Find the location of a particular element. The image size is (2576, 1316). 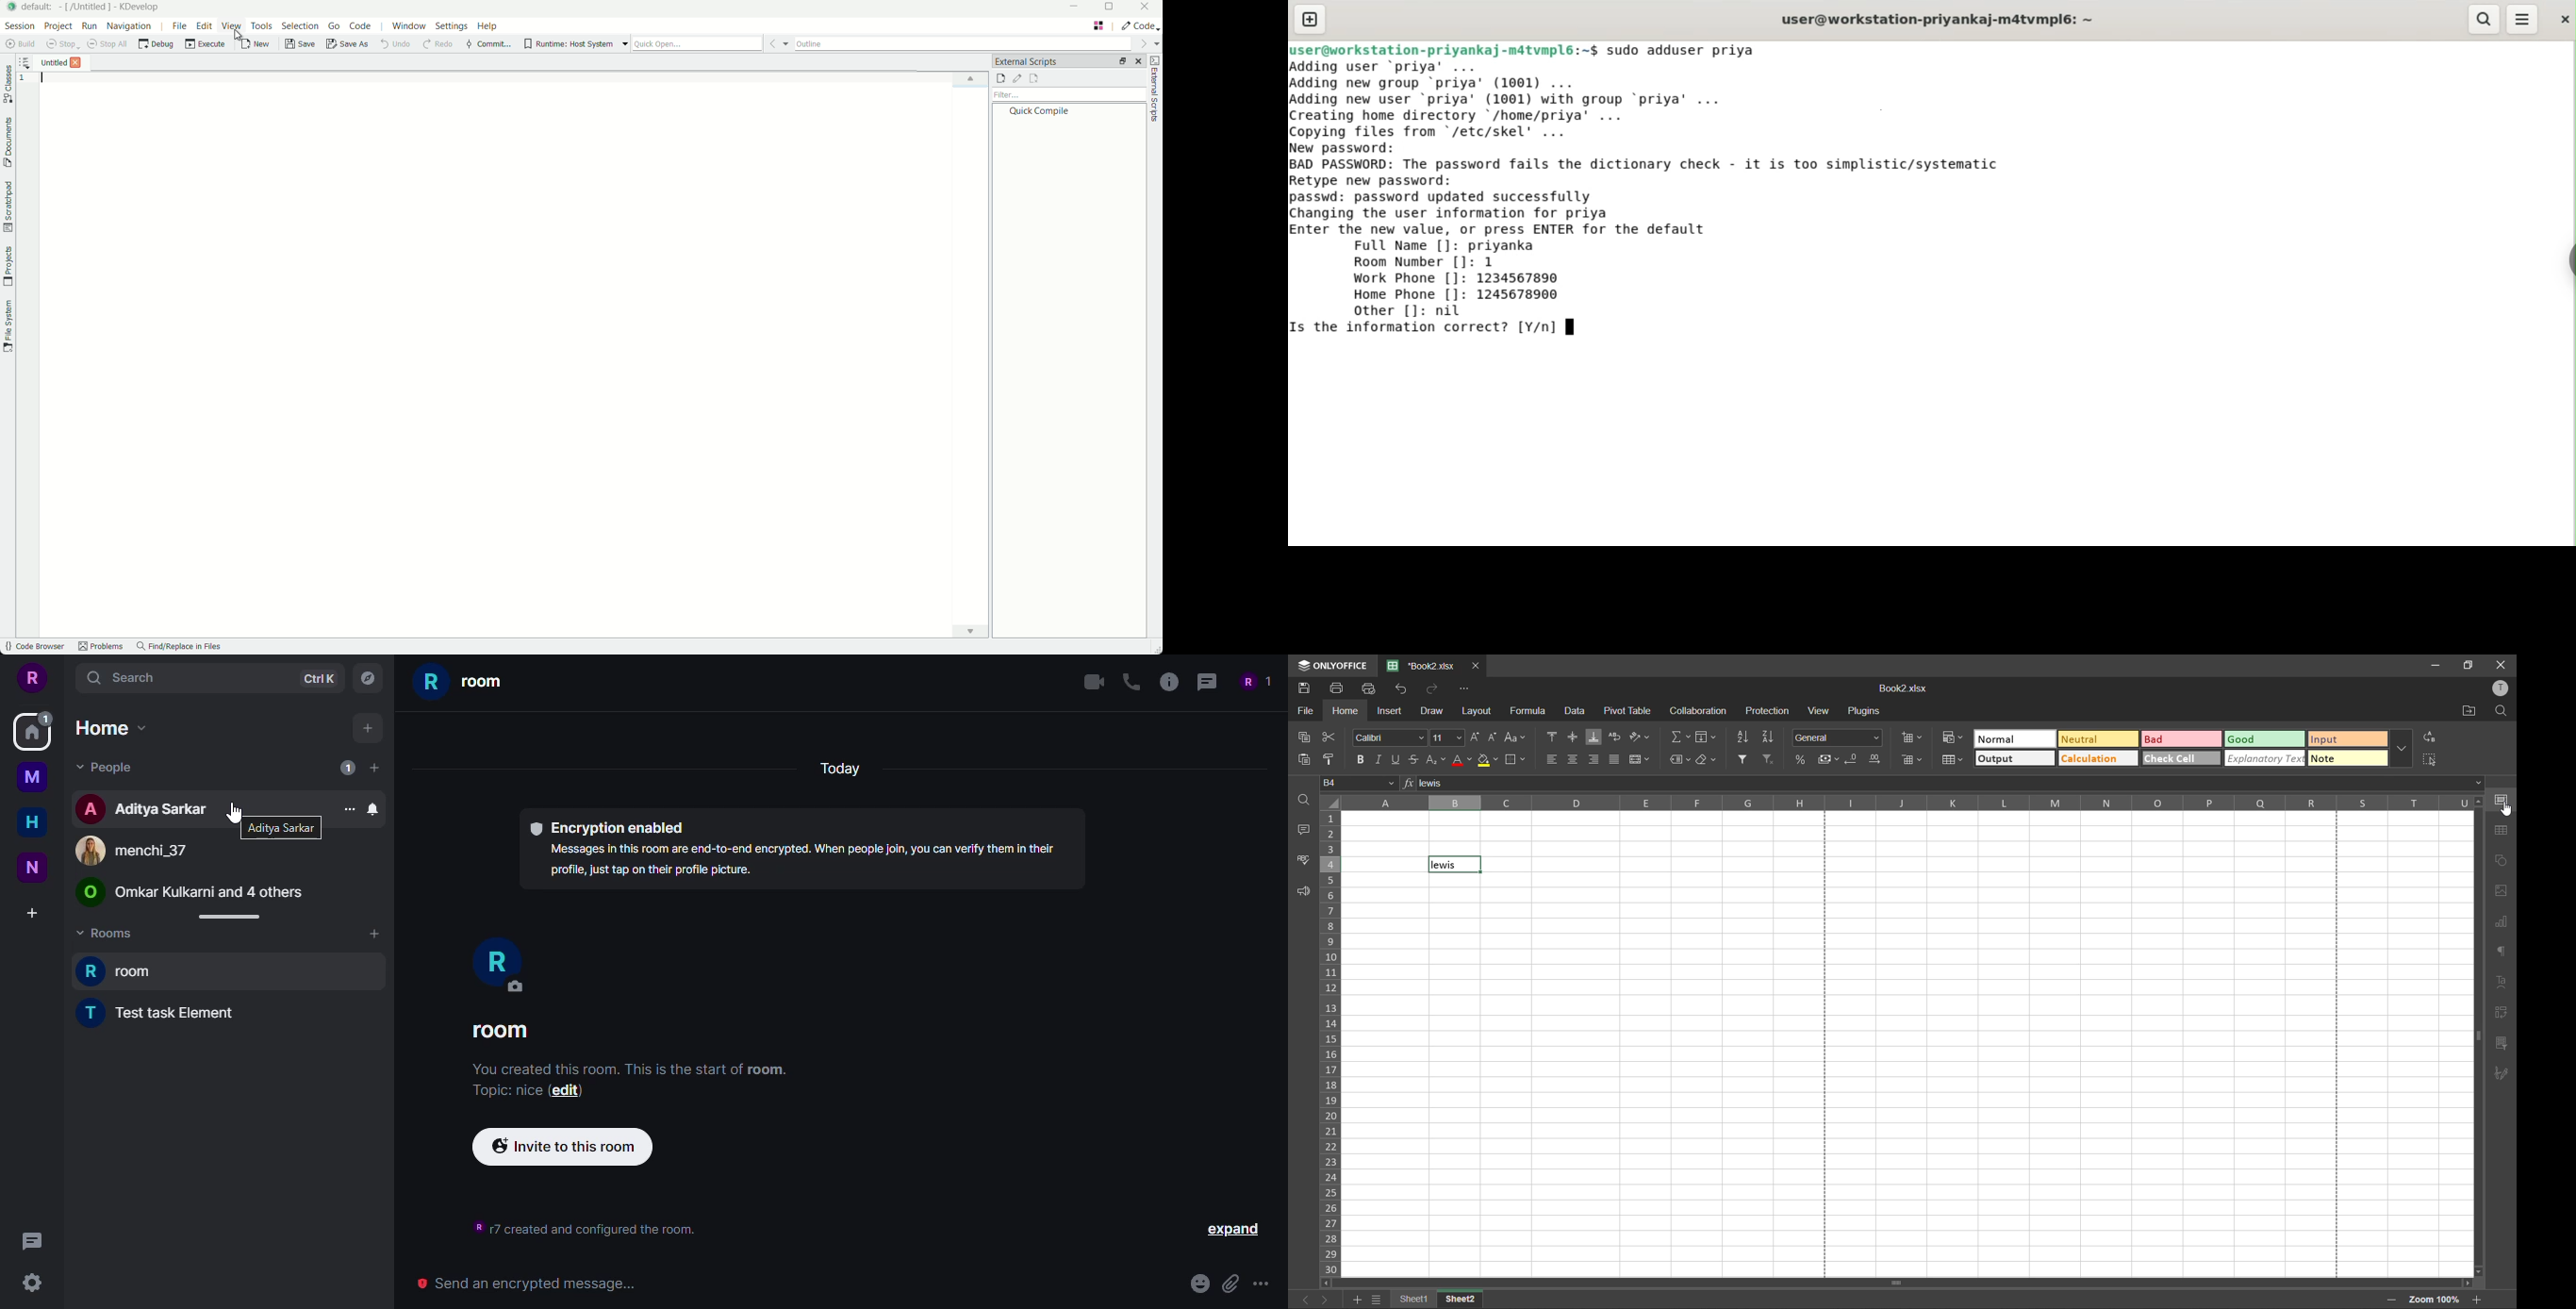

pivot table is located at coordinates (1628, 710).